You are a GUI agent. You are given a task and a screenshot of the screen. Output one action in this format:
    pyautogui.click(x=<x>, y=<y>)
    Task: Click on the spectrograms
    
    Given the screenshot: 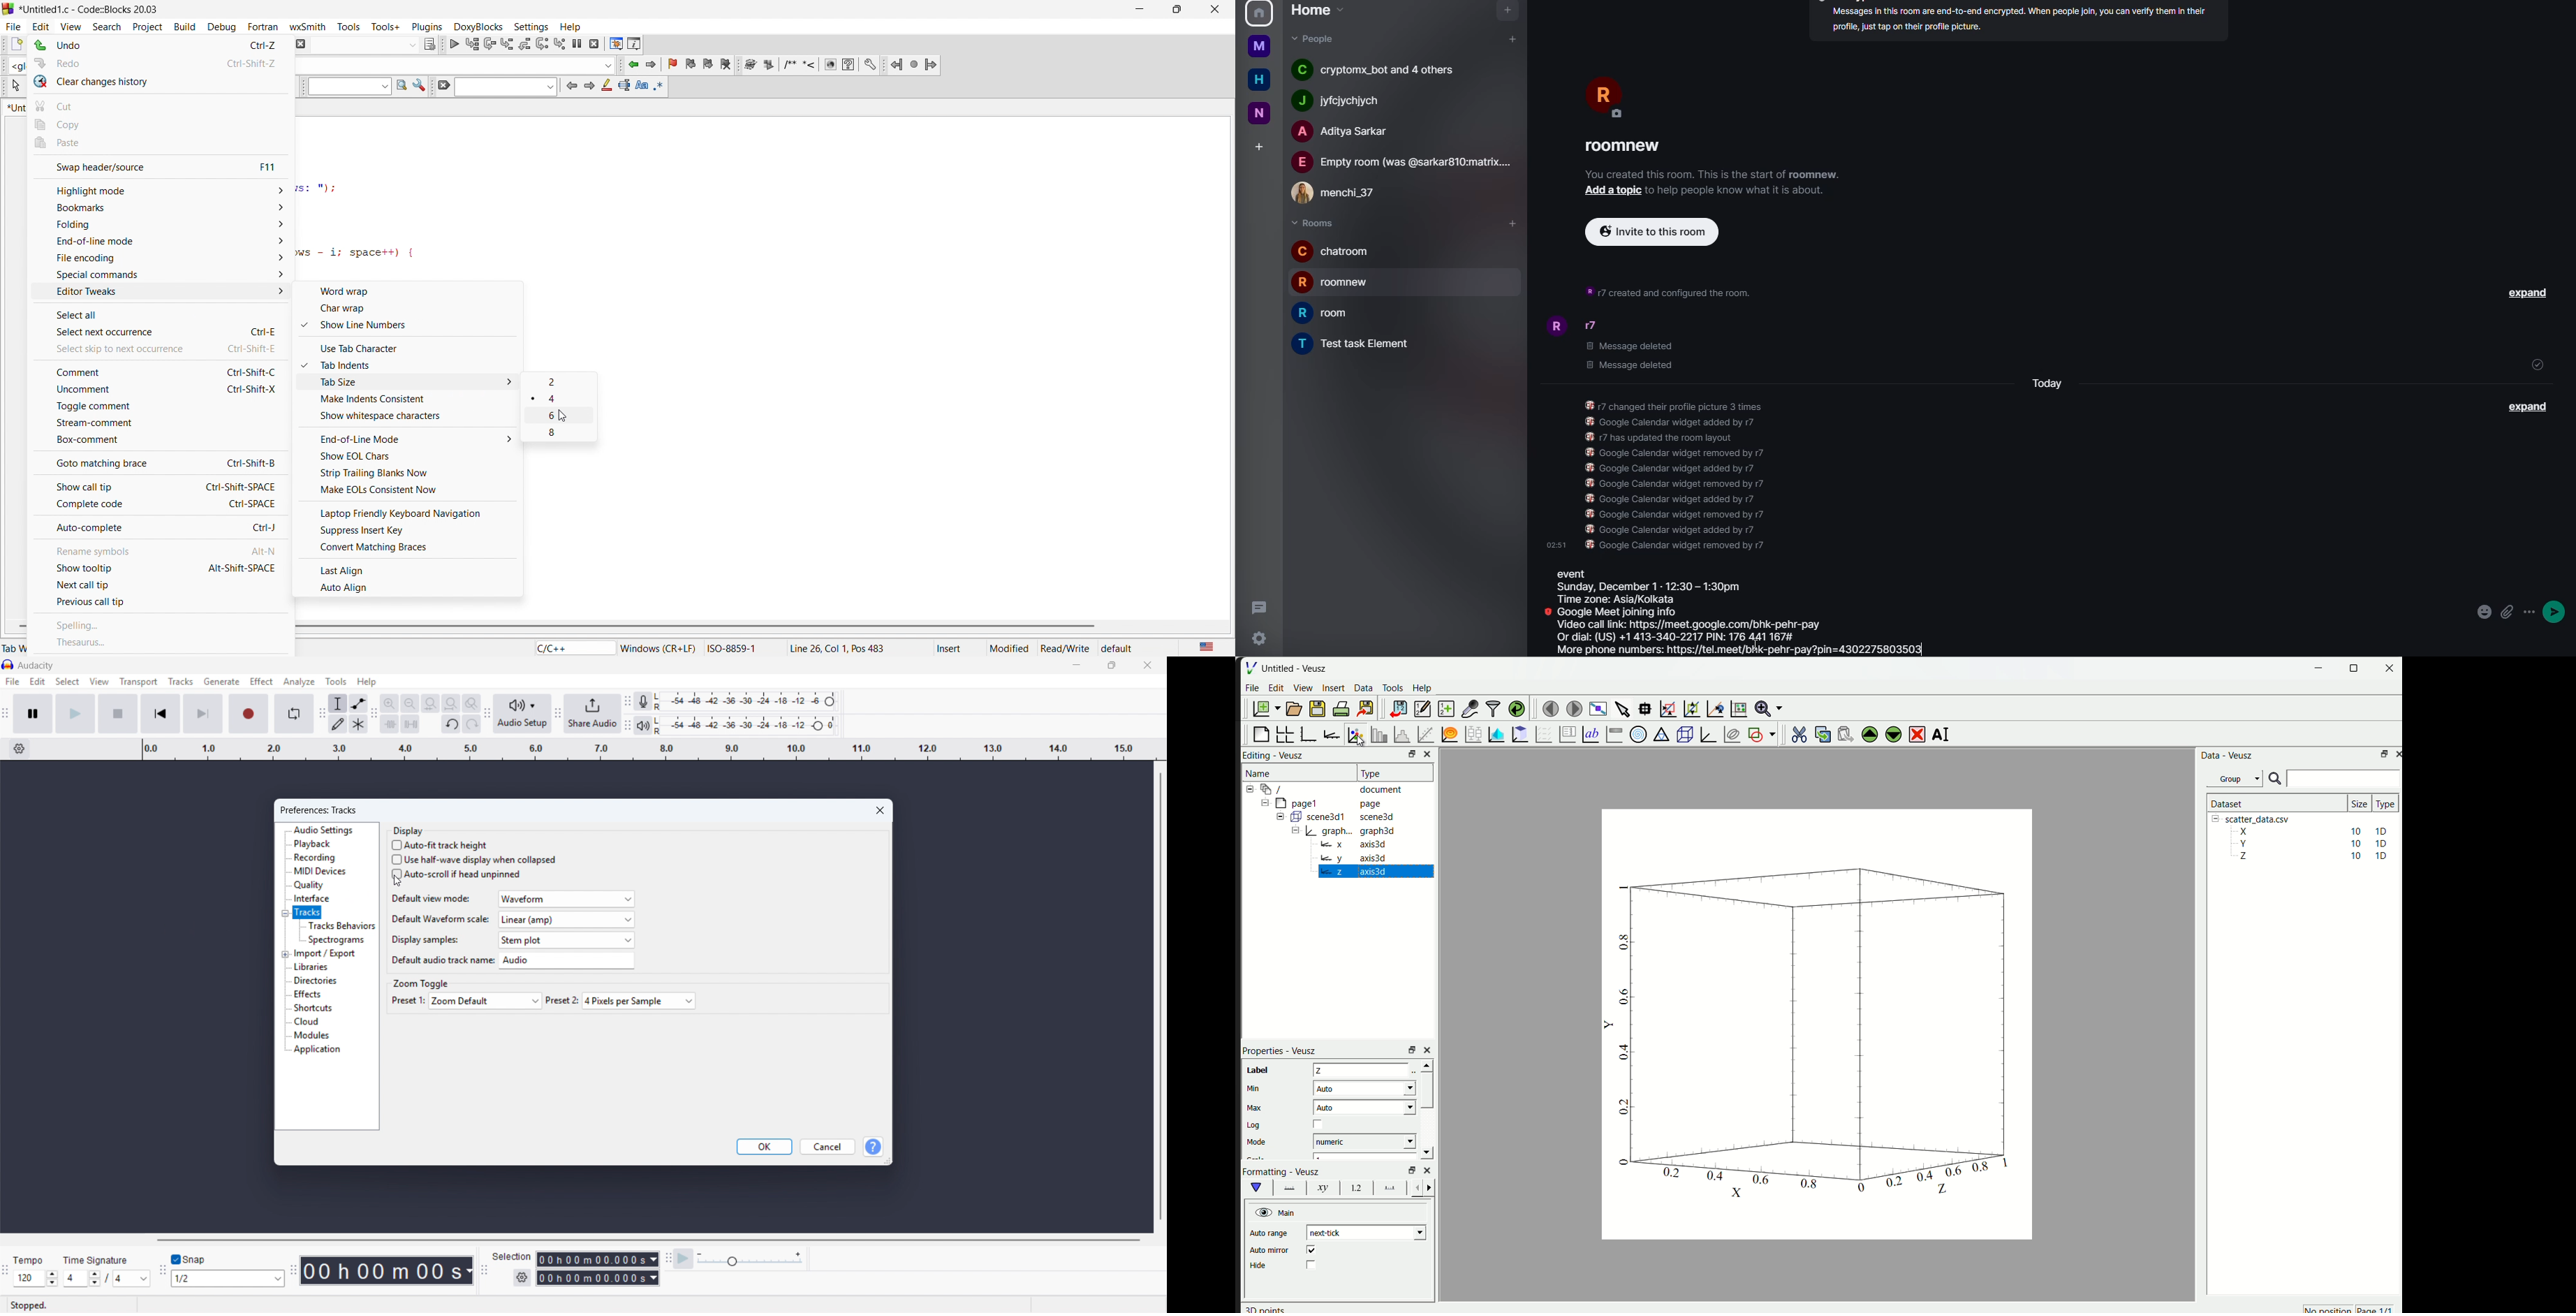 What is the action you would take?
    pyautogui.click(x=337, y=940)
    